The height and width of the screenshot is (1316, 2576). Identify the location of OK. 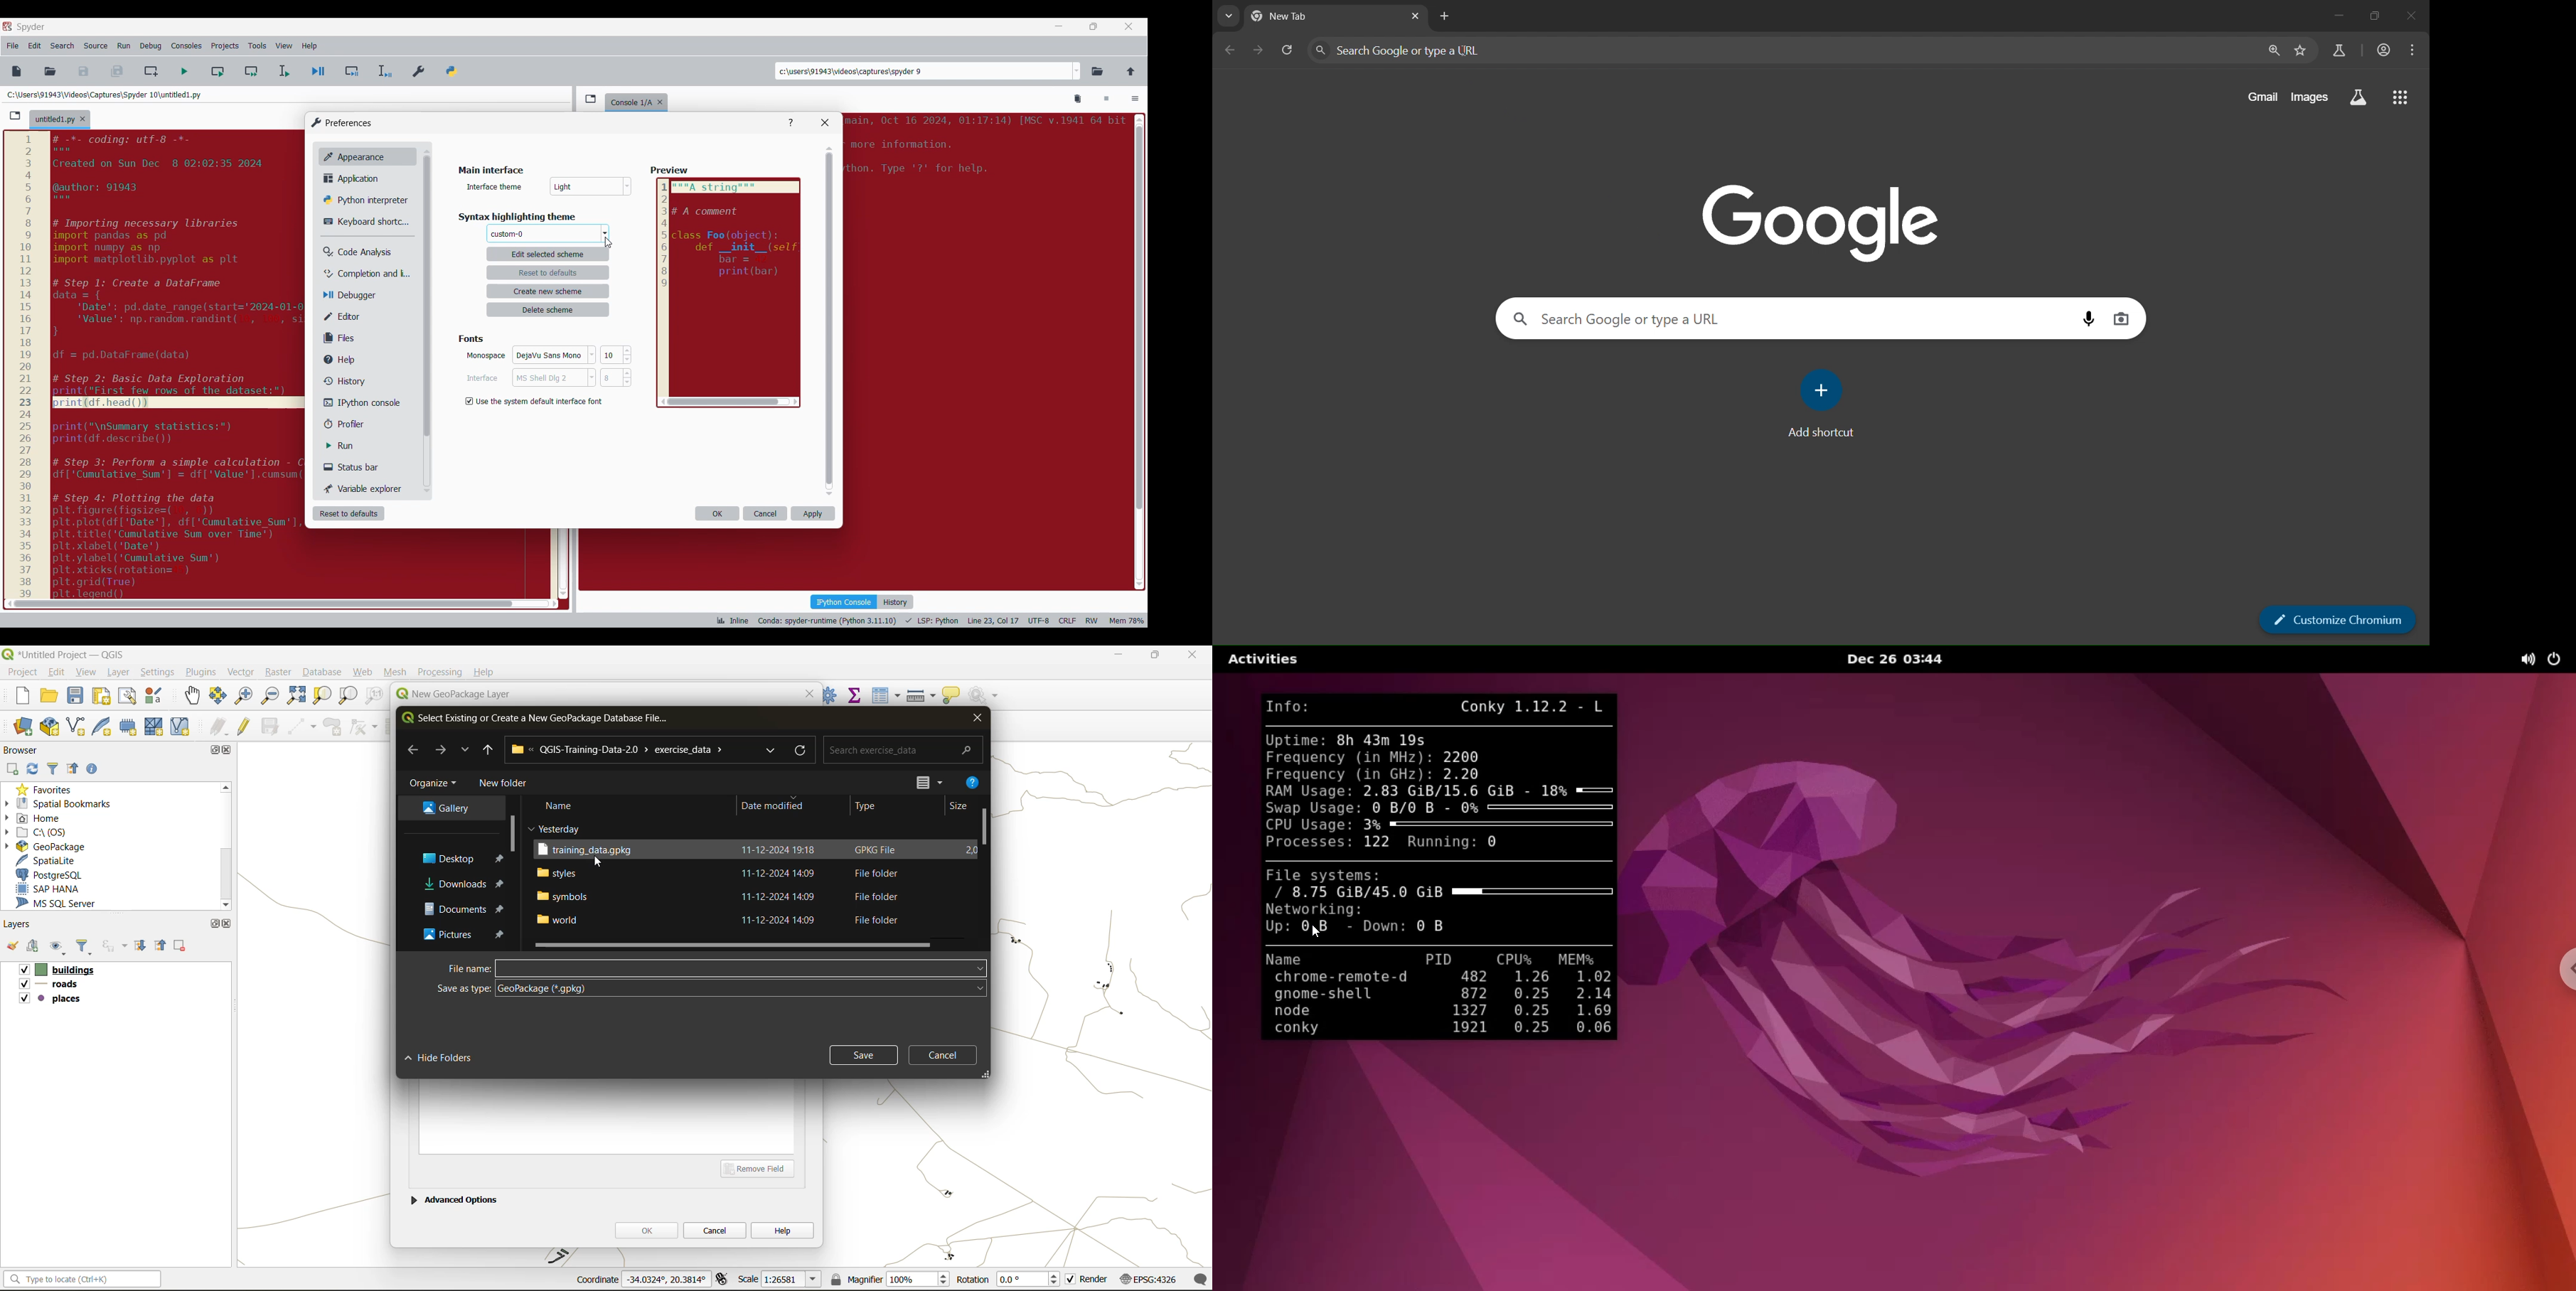
(717, 513).